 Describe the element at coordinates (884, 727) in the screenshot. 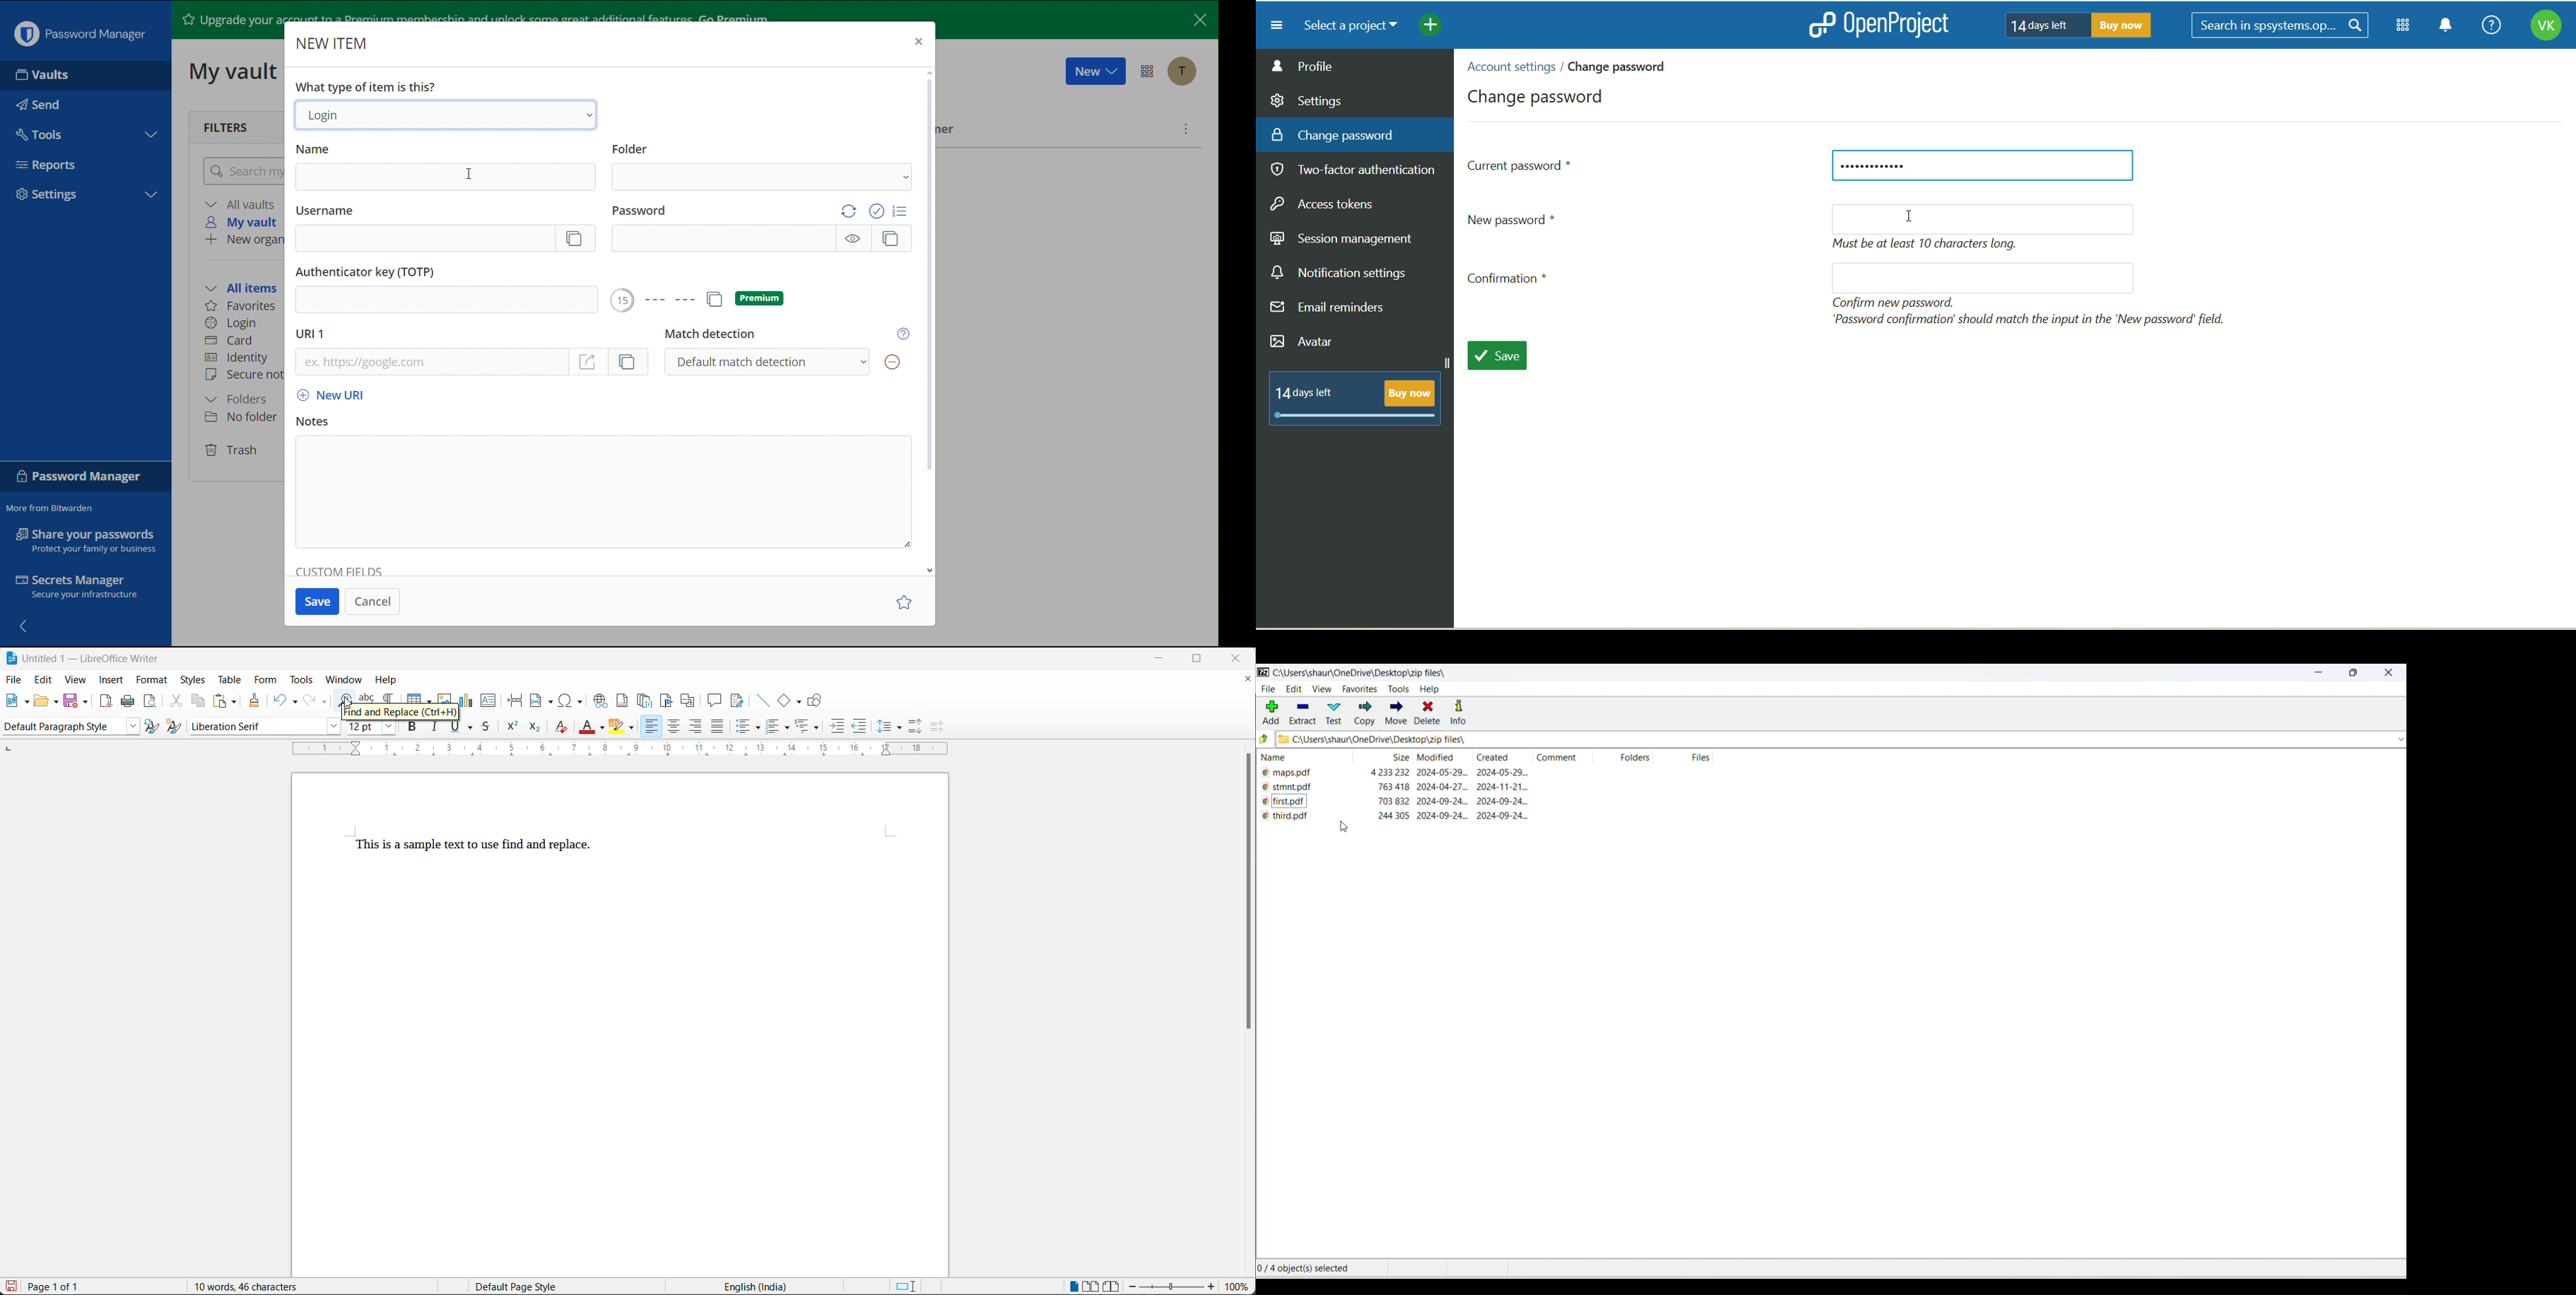

I see `line spacing options` at that location.